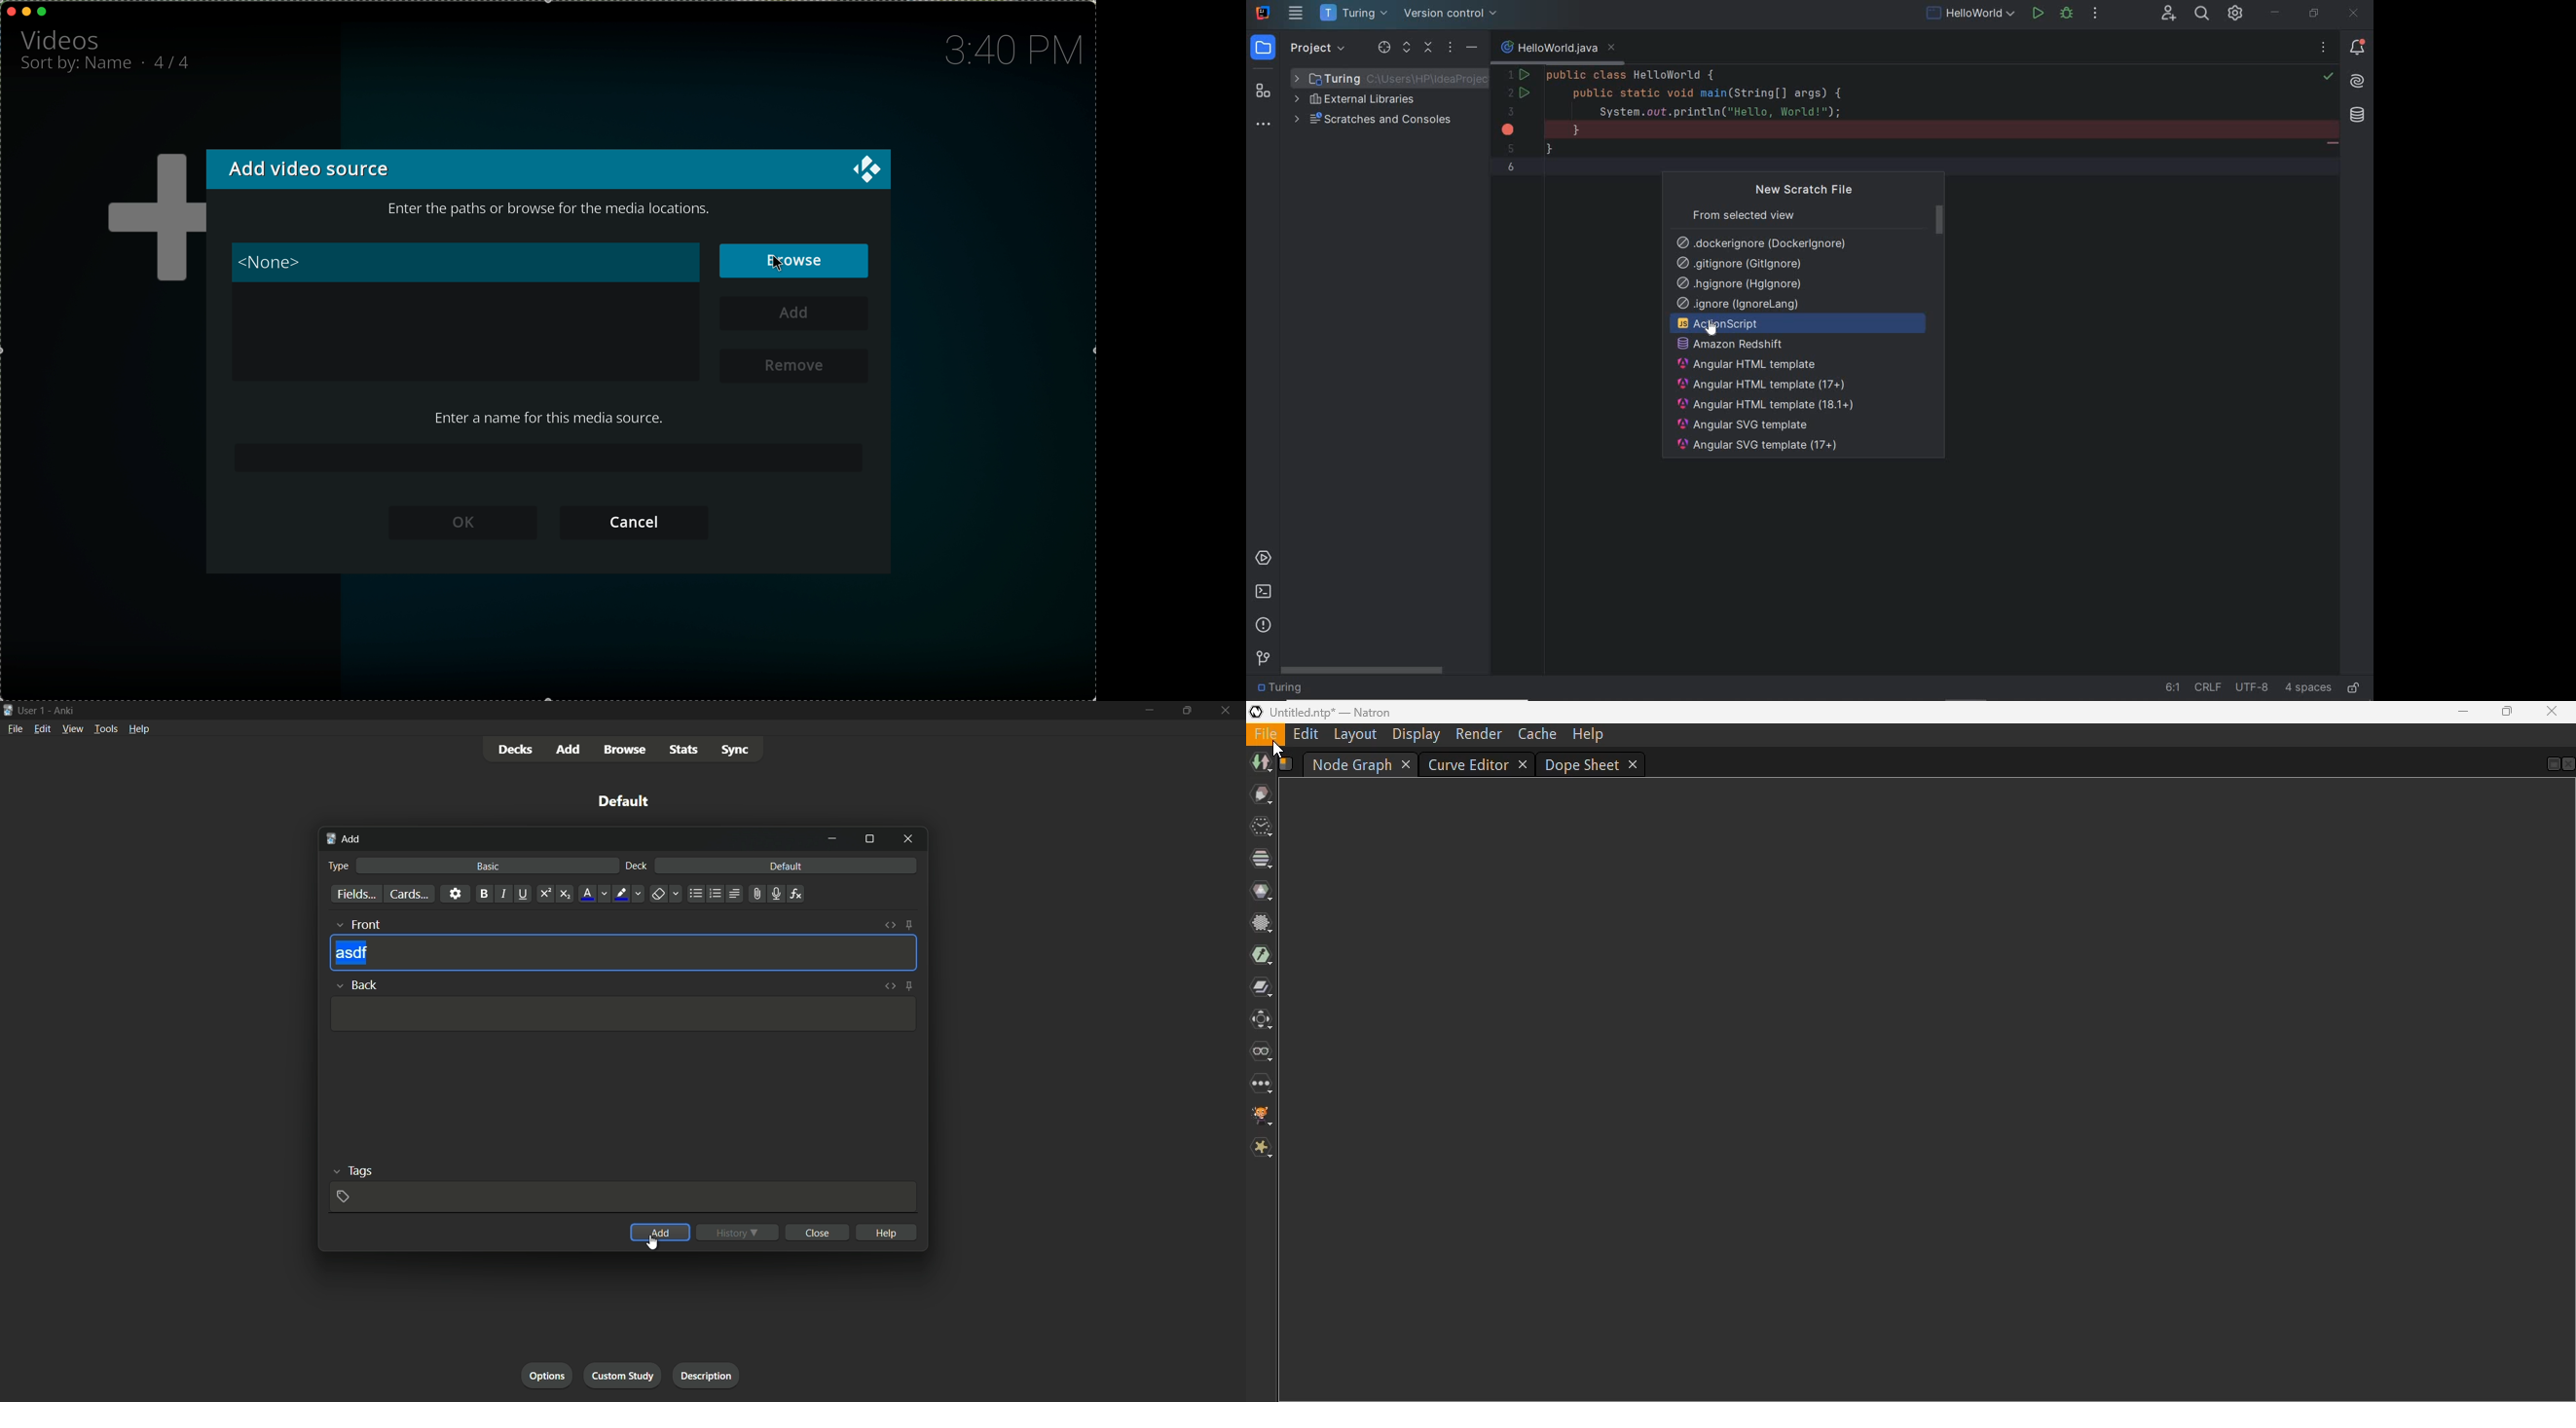 This screenshot has height=1428, width=2576. What do you see at coordinates (1807, 190) in the screenshot?
I see `new scratch file` at bounding box center [1807, 190].